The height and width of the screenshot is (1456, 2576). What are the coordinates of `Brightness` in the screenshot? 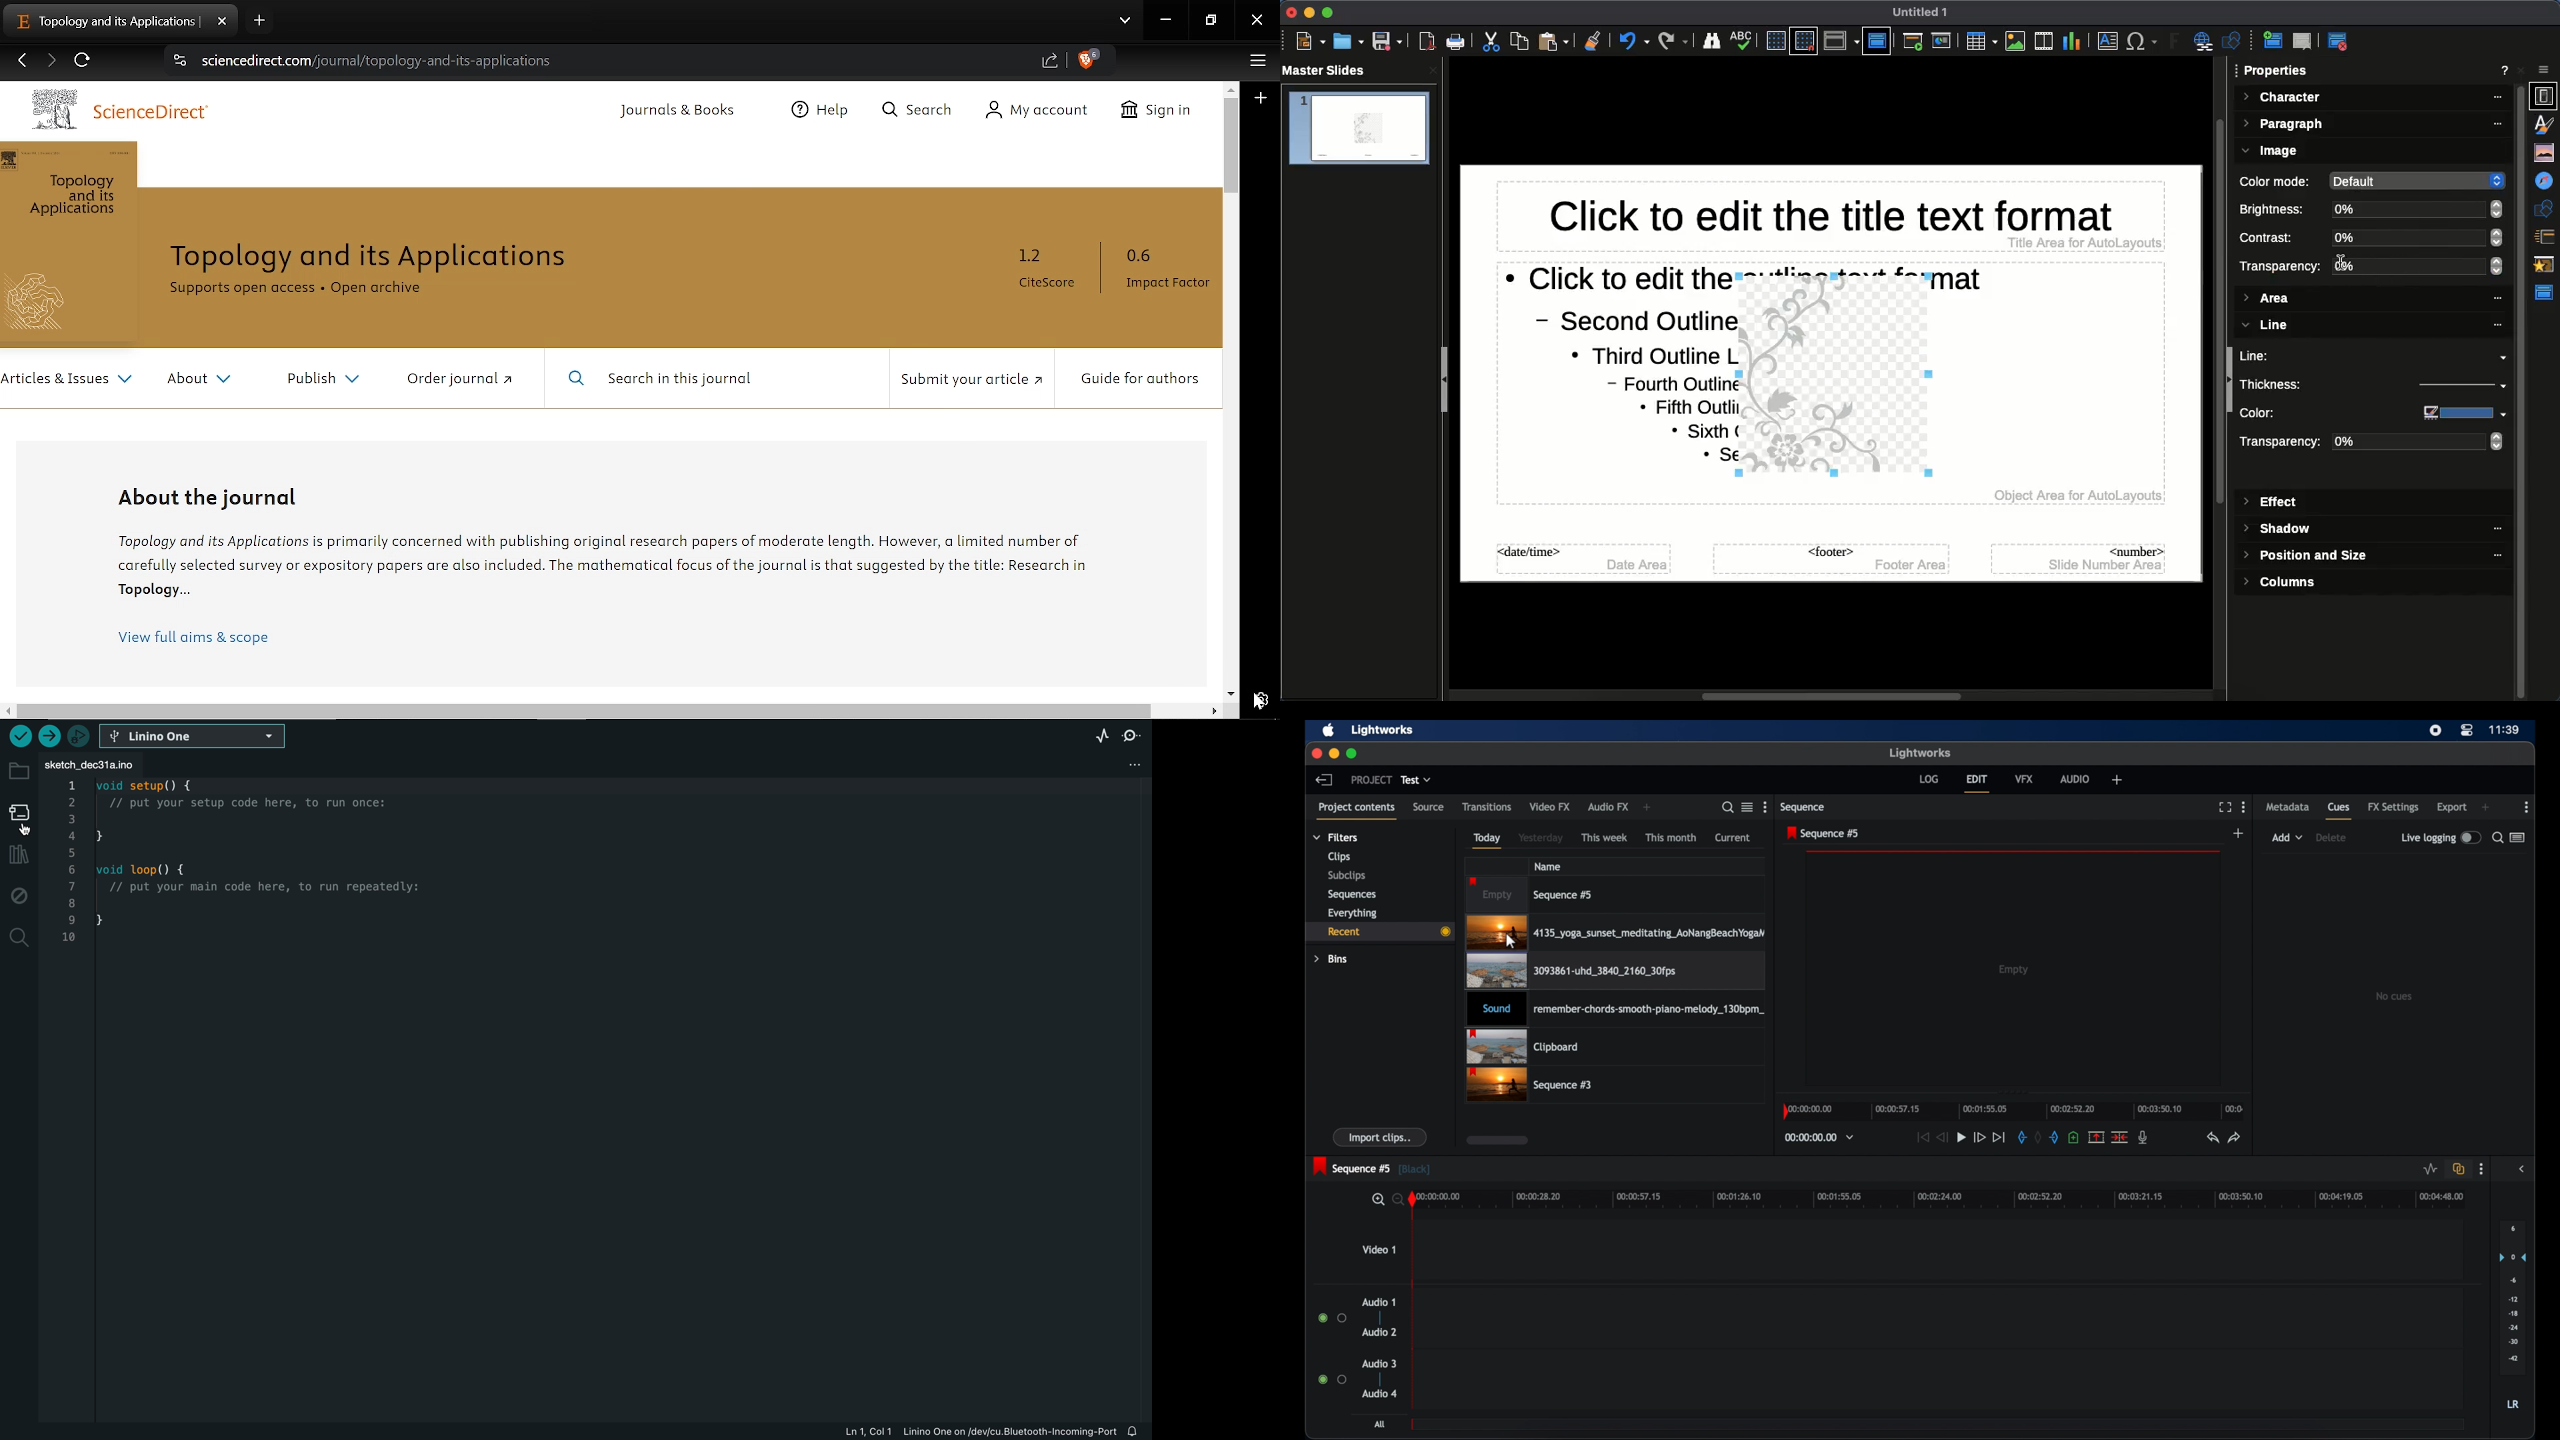 It's located at (2276, 209).